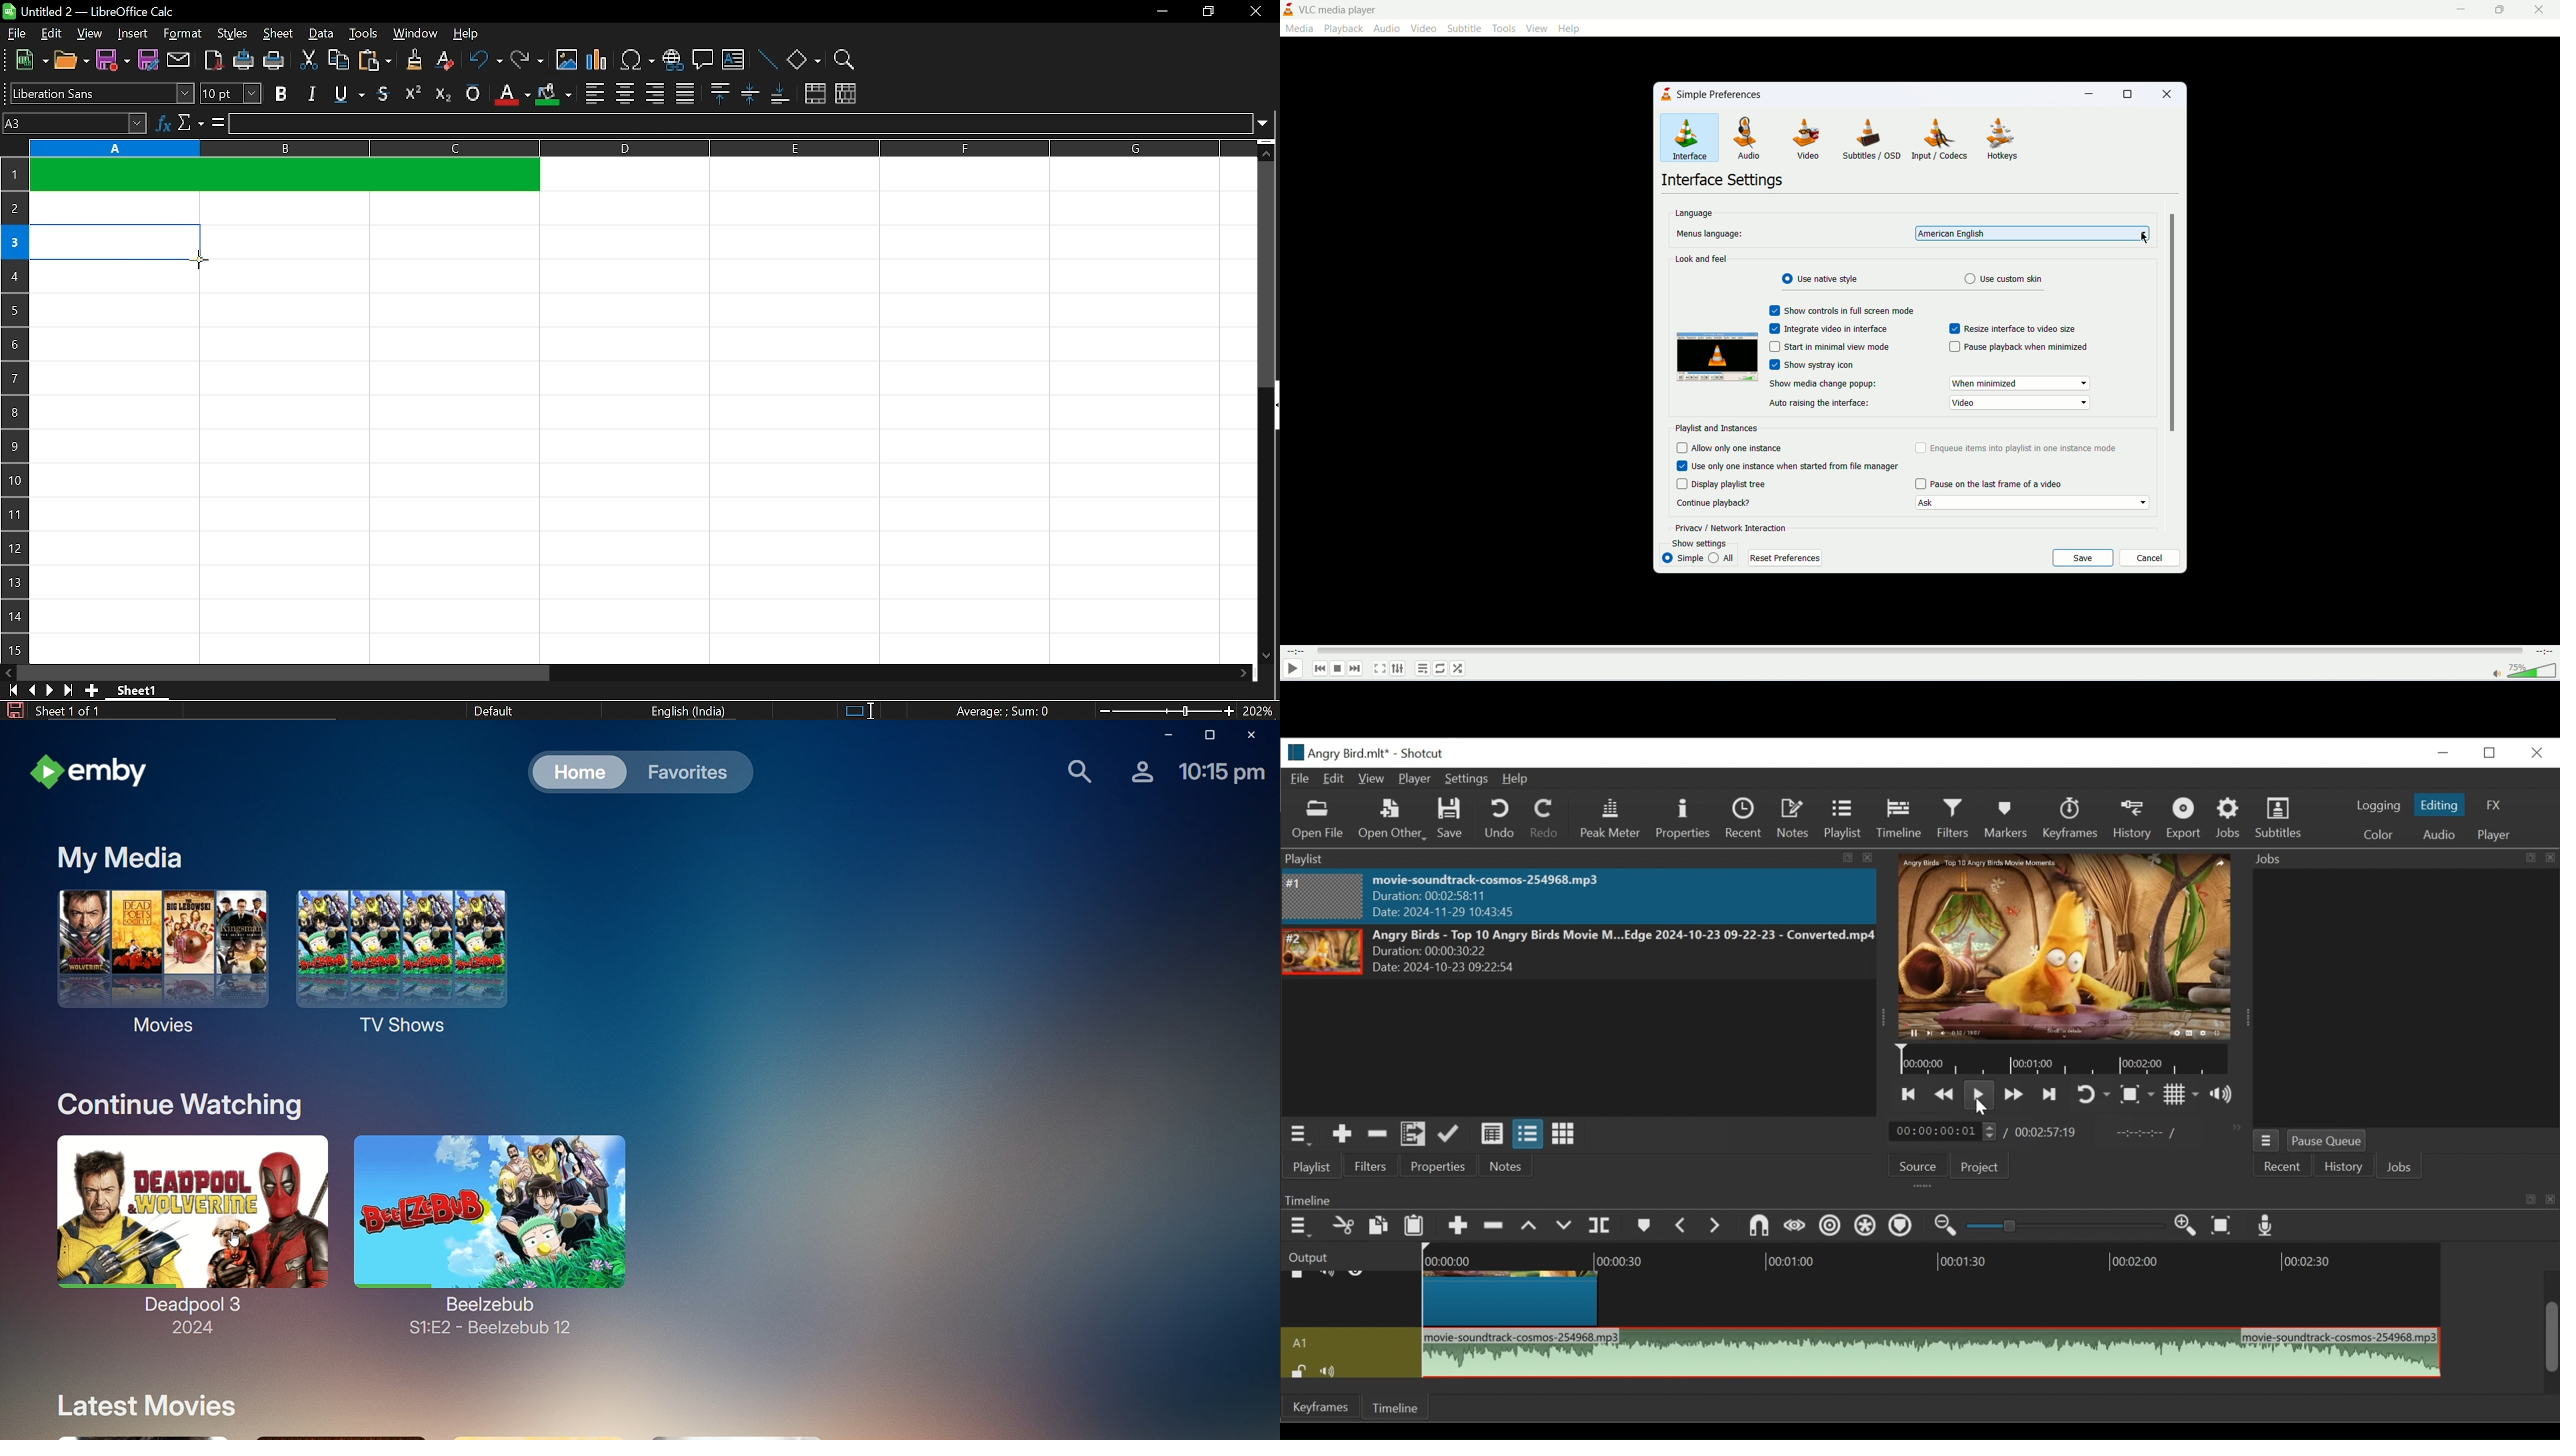  Describe the element at coordinates (2142, 1132) in the screenshot. I see `In point` at that location.